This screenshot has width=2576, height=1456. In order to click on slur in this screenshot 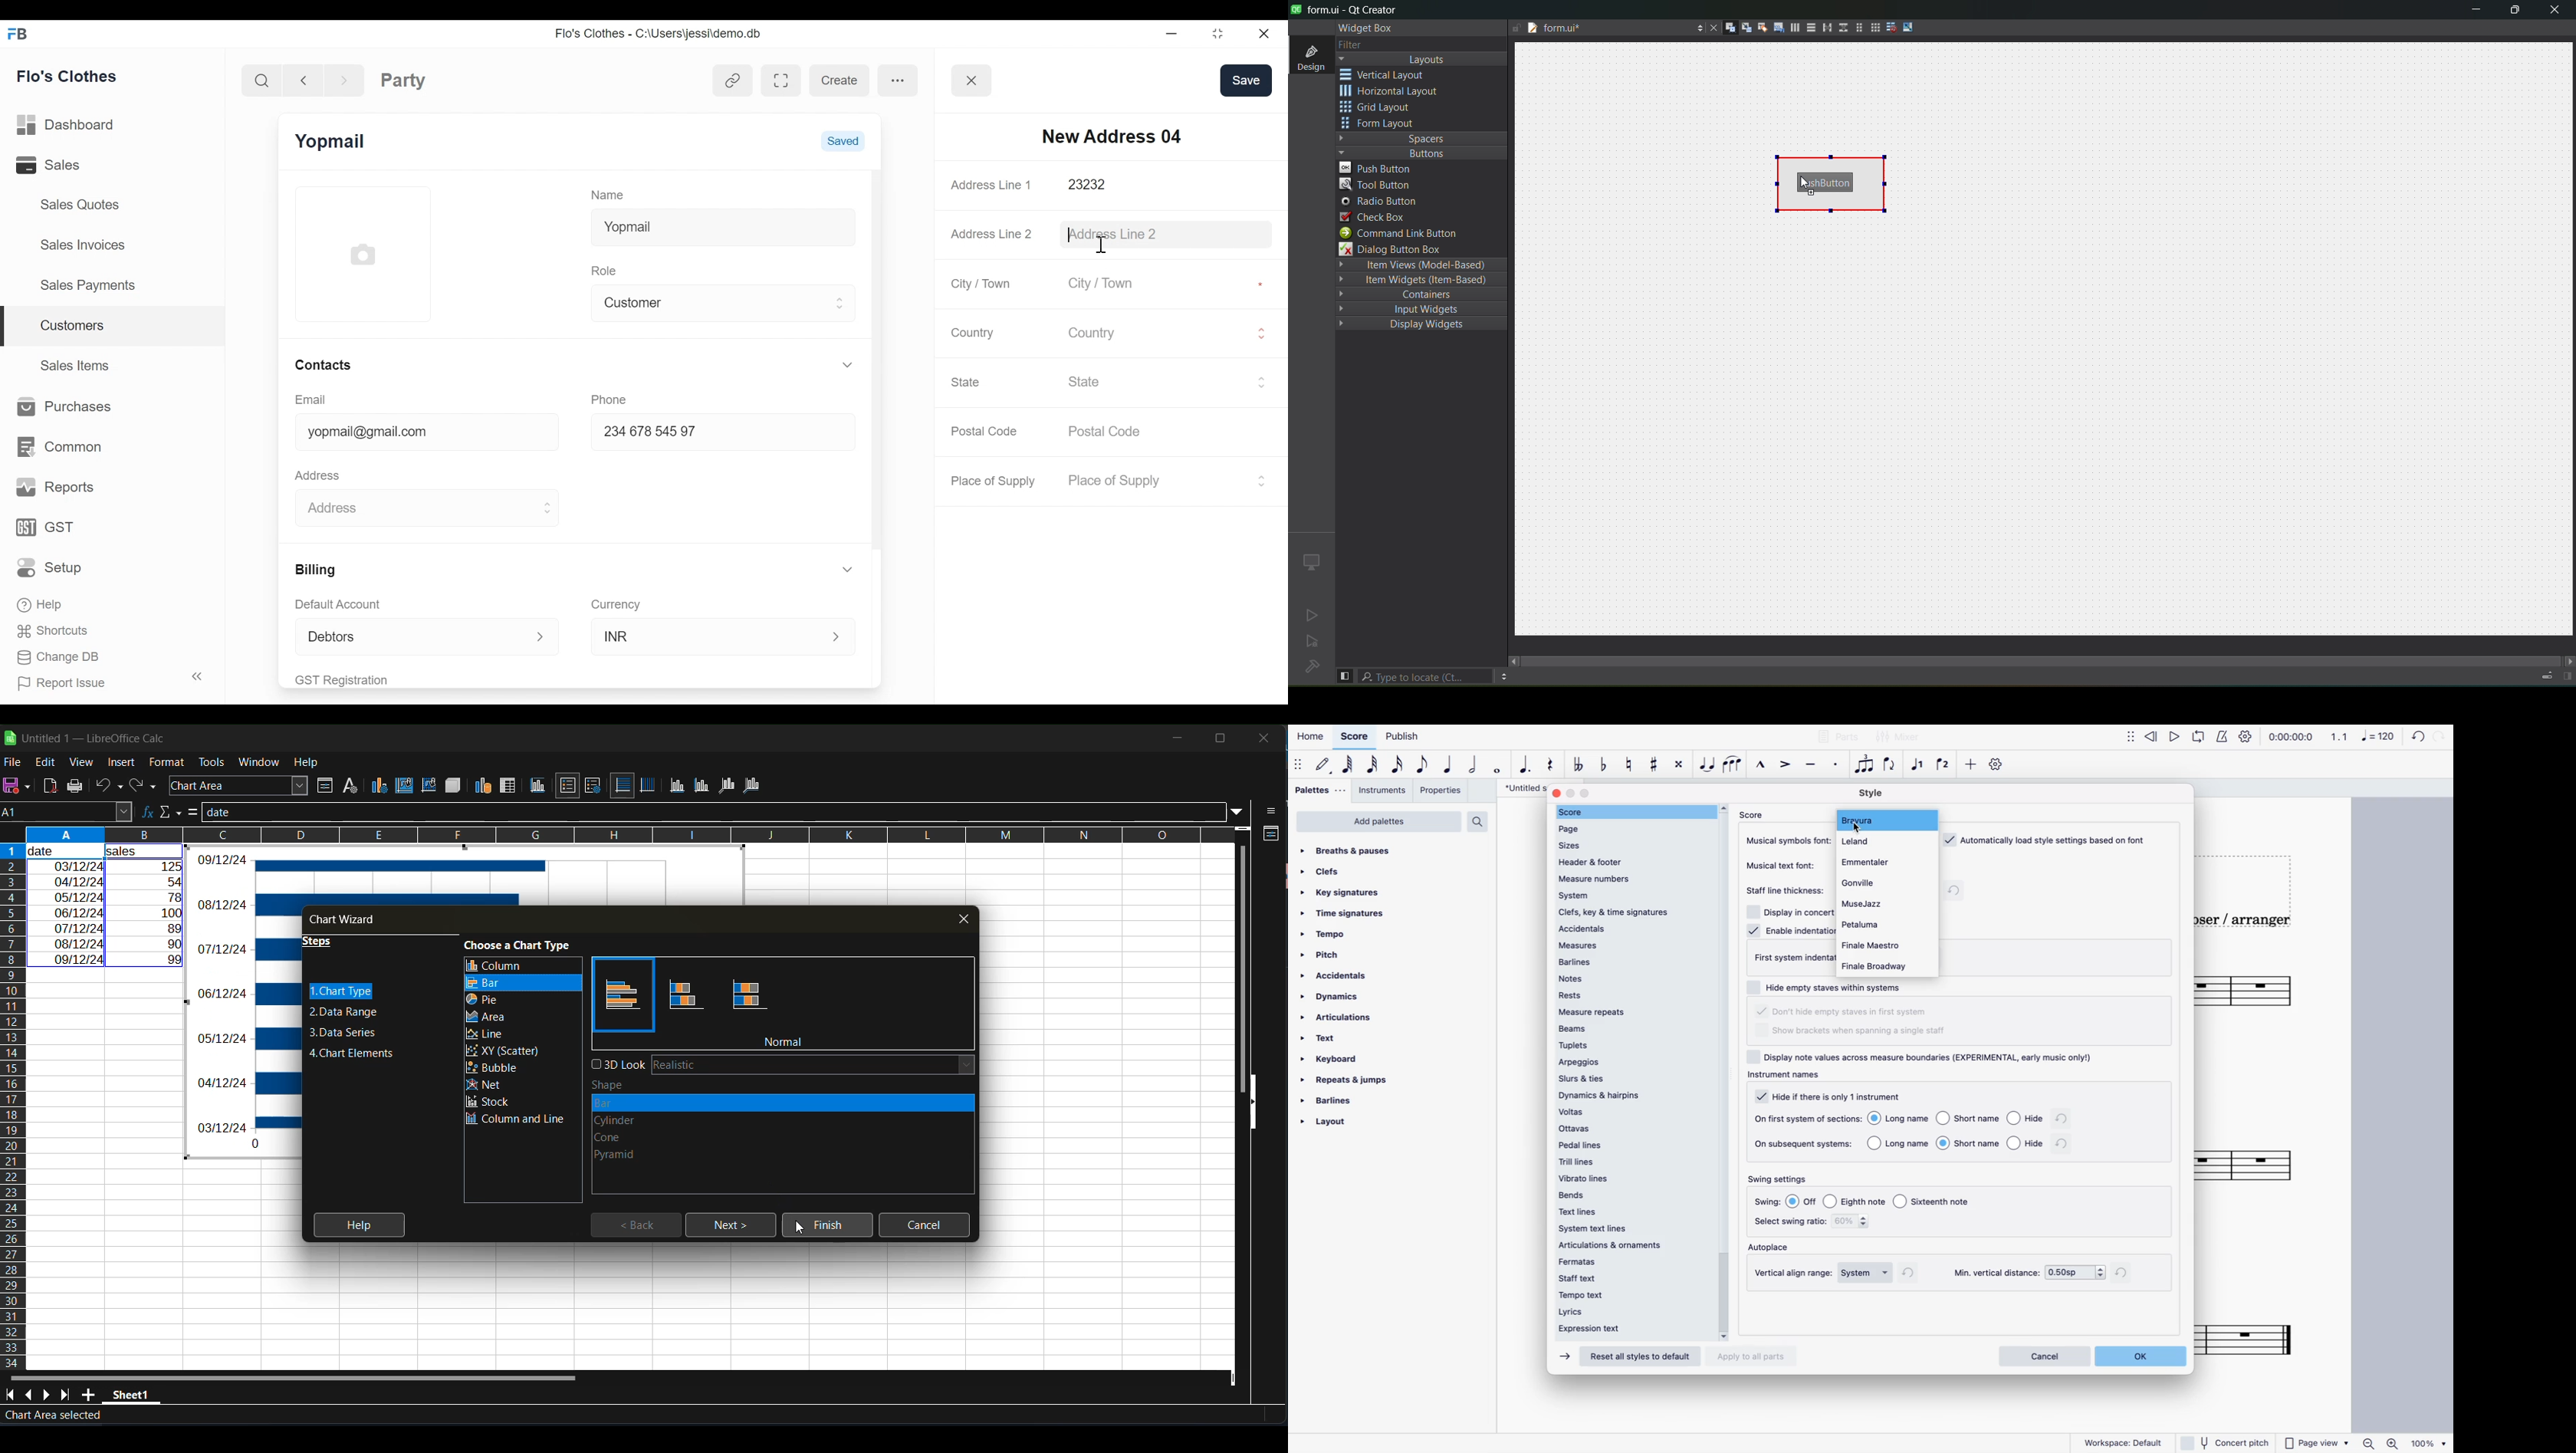, I will do `click(1733, 767)`.